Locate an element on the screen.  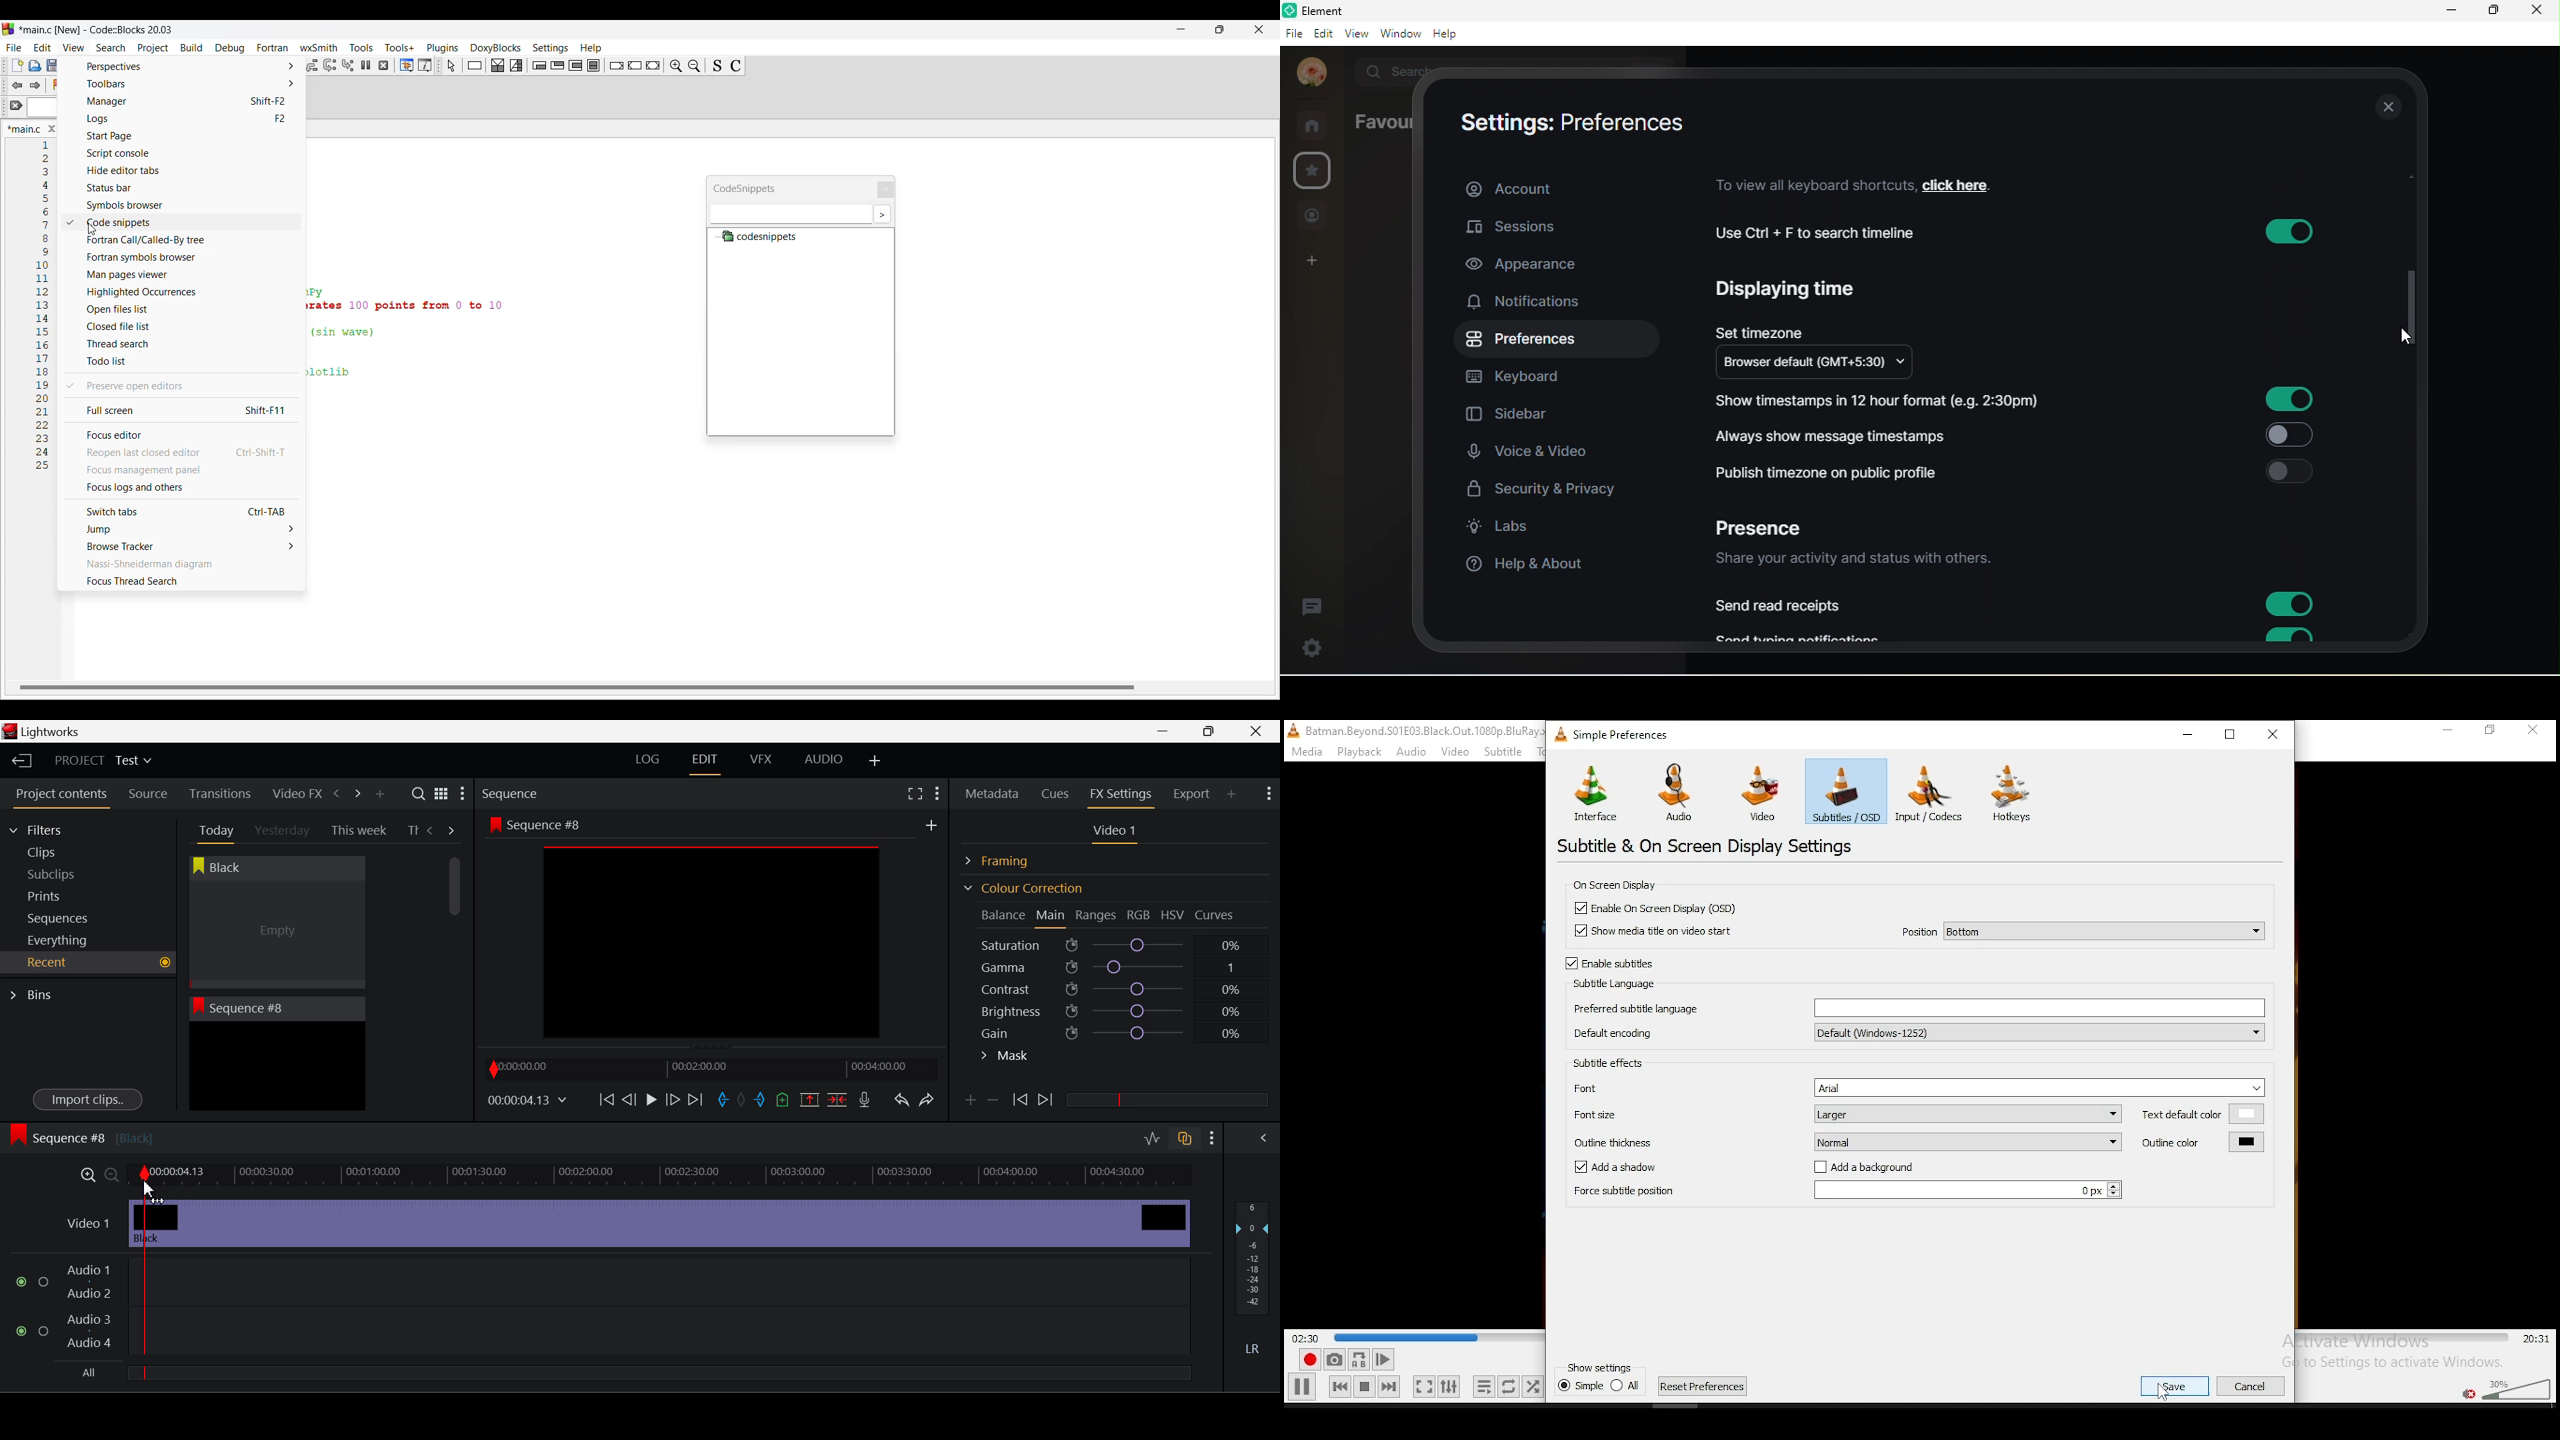
Next Tab is located at coordinates (452, 829).